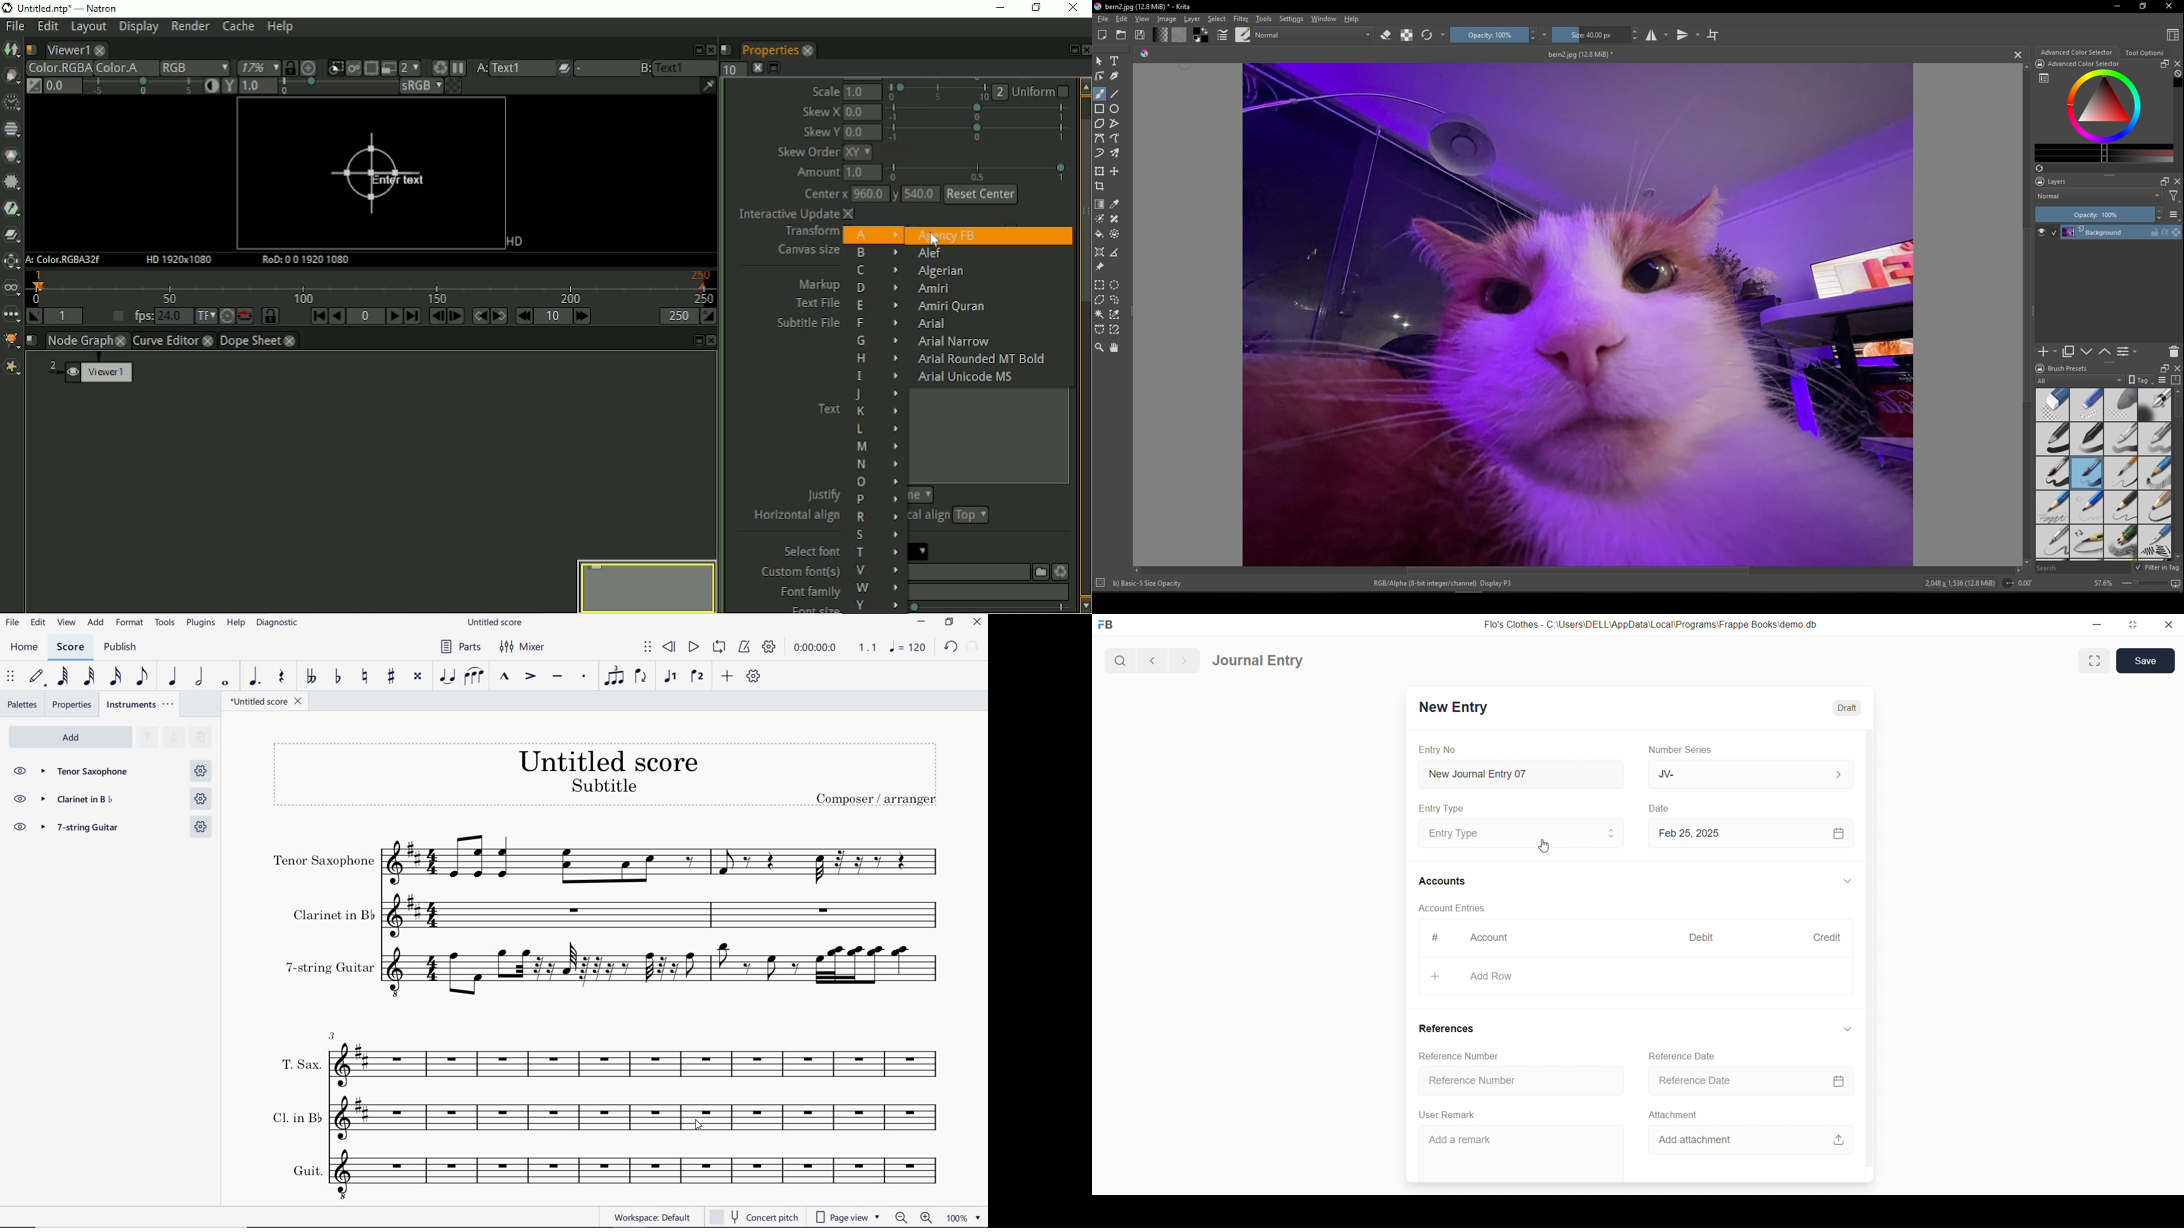 This screenshot has height=1232, width=2184. Describe the element at coordinates (2165, 380) in the screenshot. I see `Display settings` at that location.